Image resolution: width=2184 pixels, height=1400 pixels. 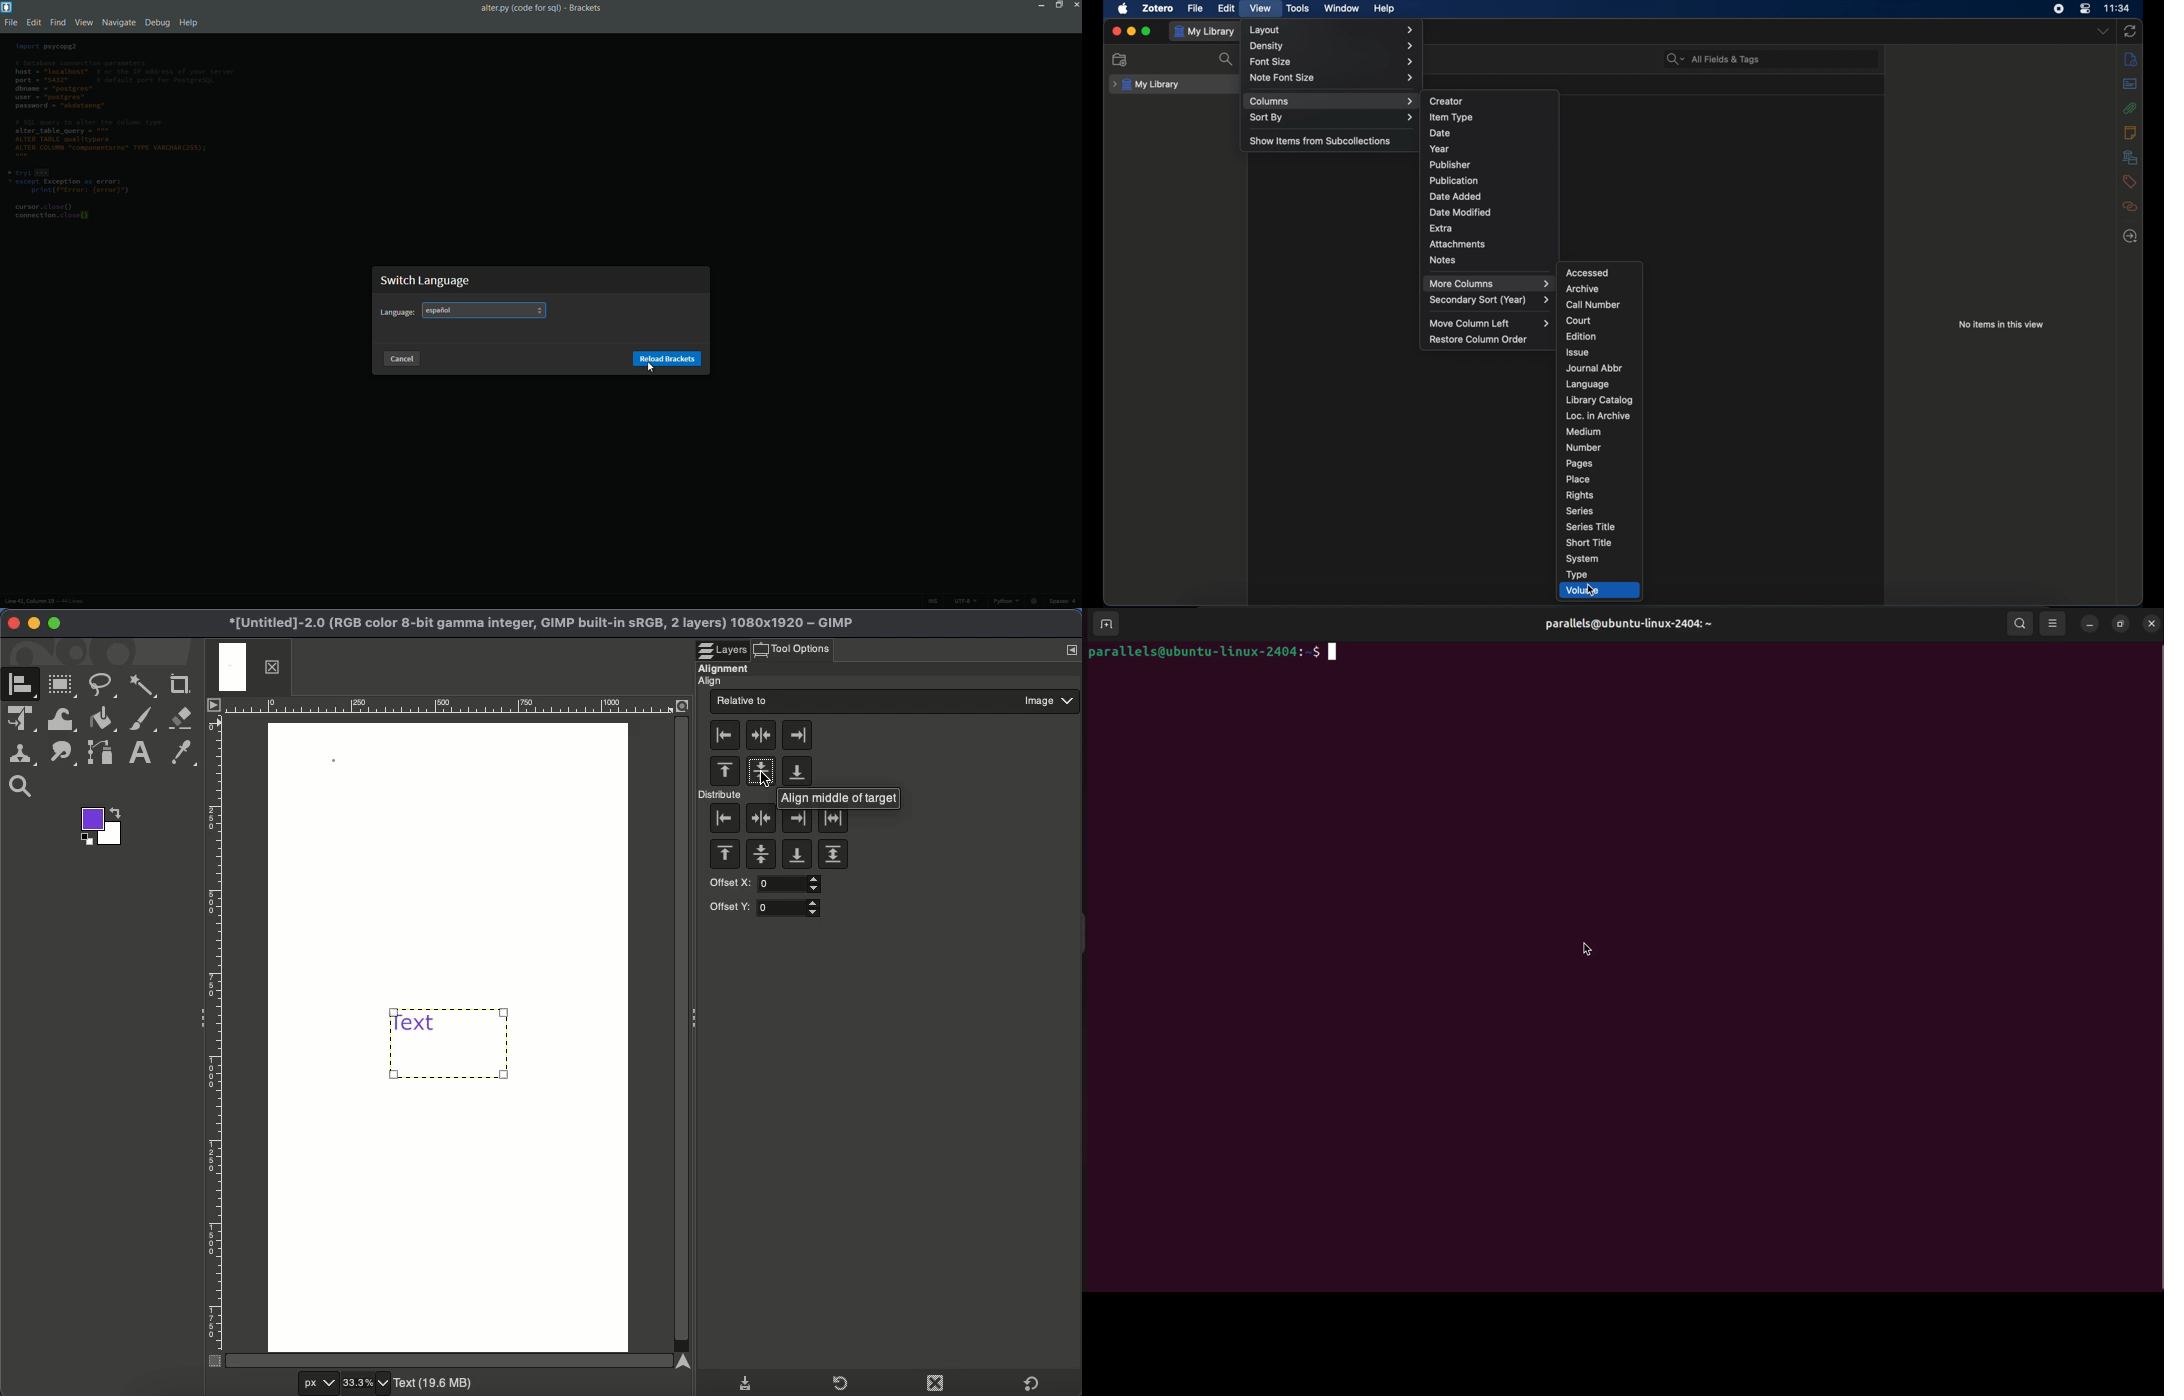 What do you see at coordinates (1120, 60) in the screenshot?
I see `new collection` at bounding box center [1120, 60].